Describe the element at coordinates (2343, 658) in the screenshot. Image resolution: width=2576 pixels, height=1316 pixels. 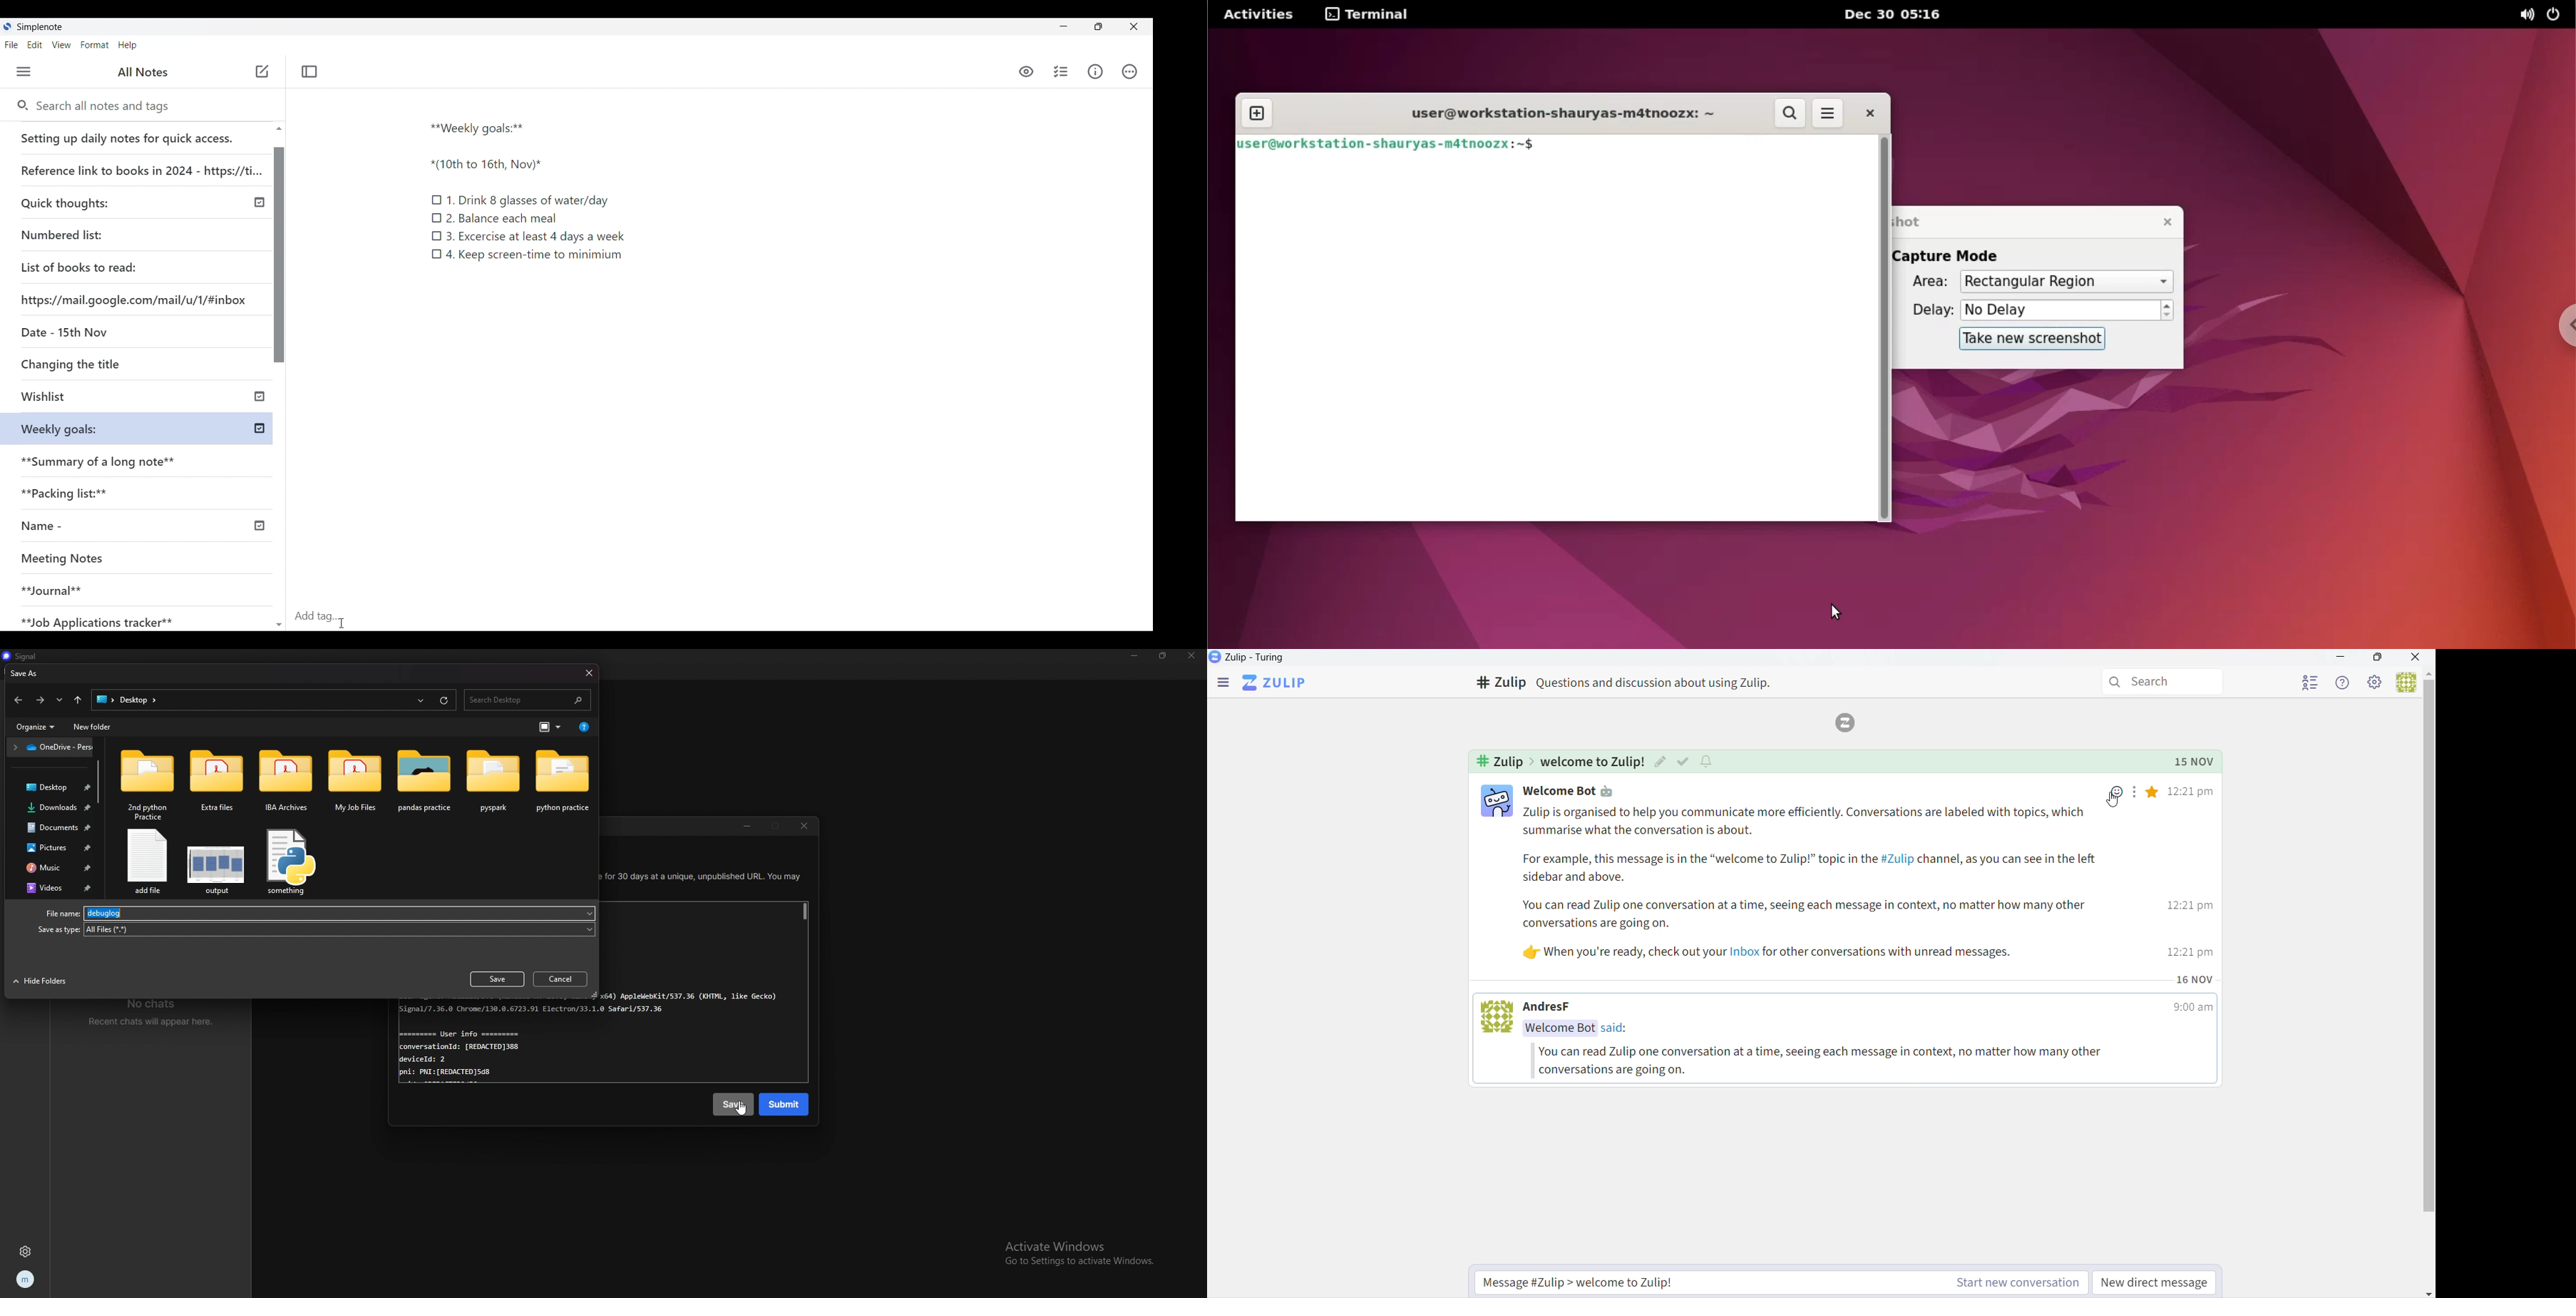
I see `Minimize` at that location.